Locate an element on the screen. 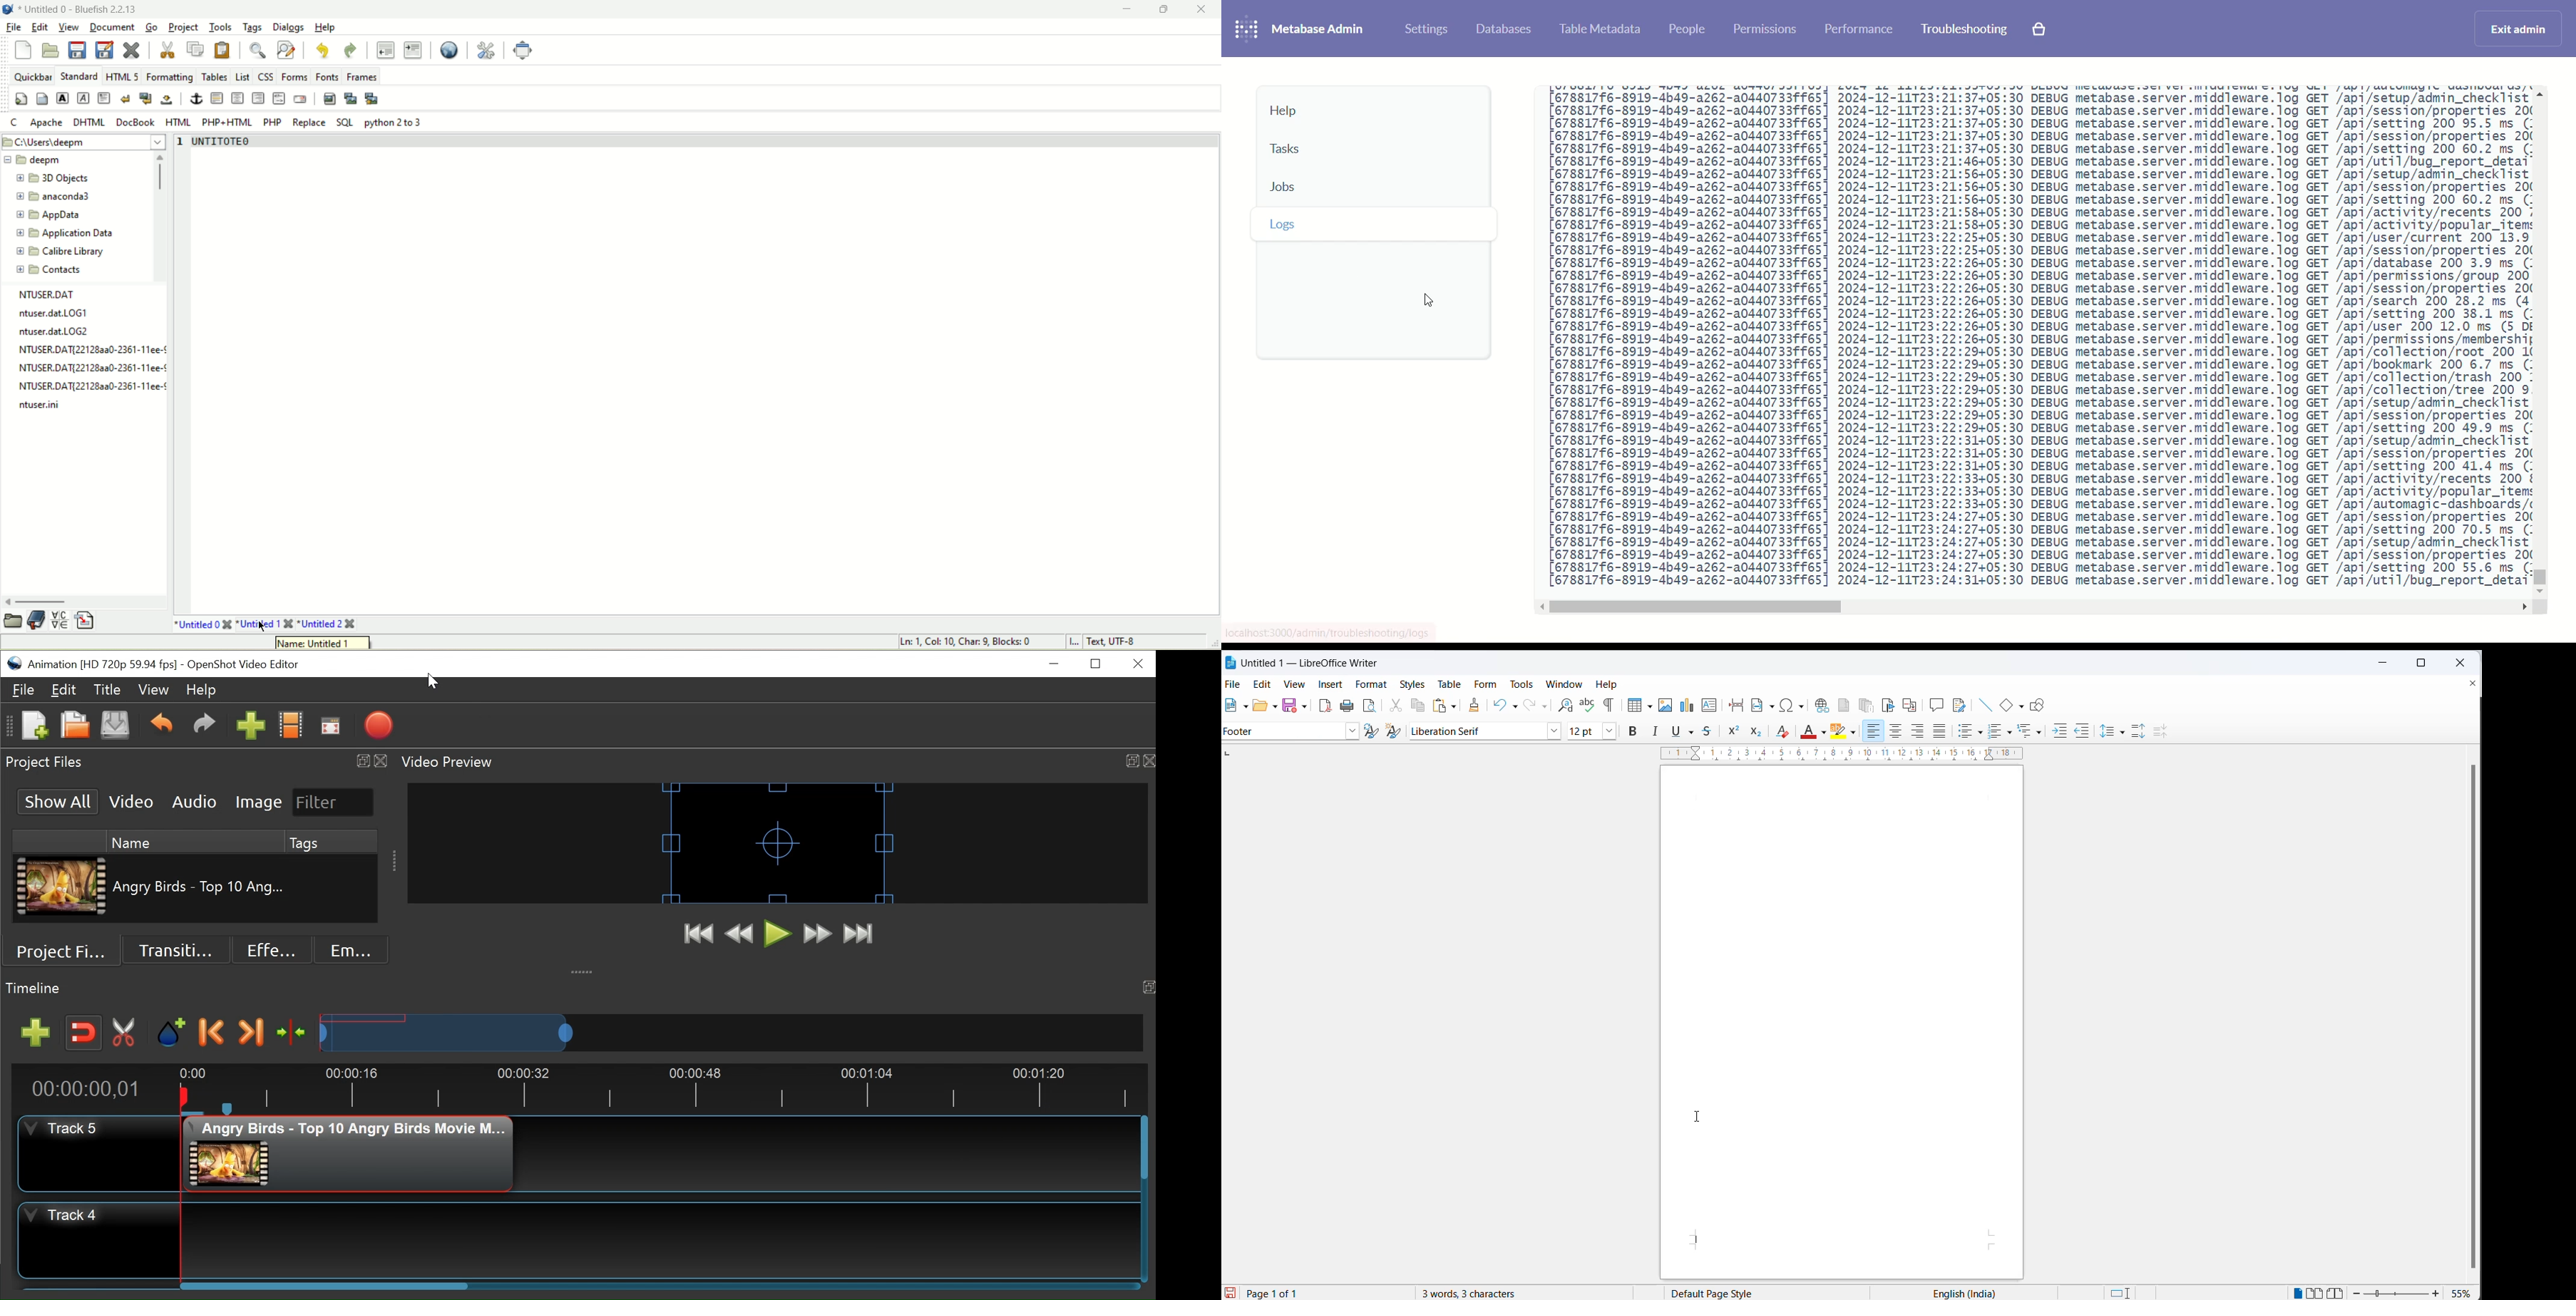 The width and height of the screenshot is (2576, 1316). Preview is located at coordinates (742, 935).